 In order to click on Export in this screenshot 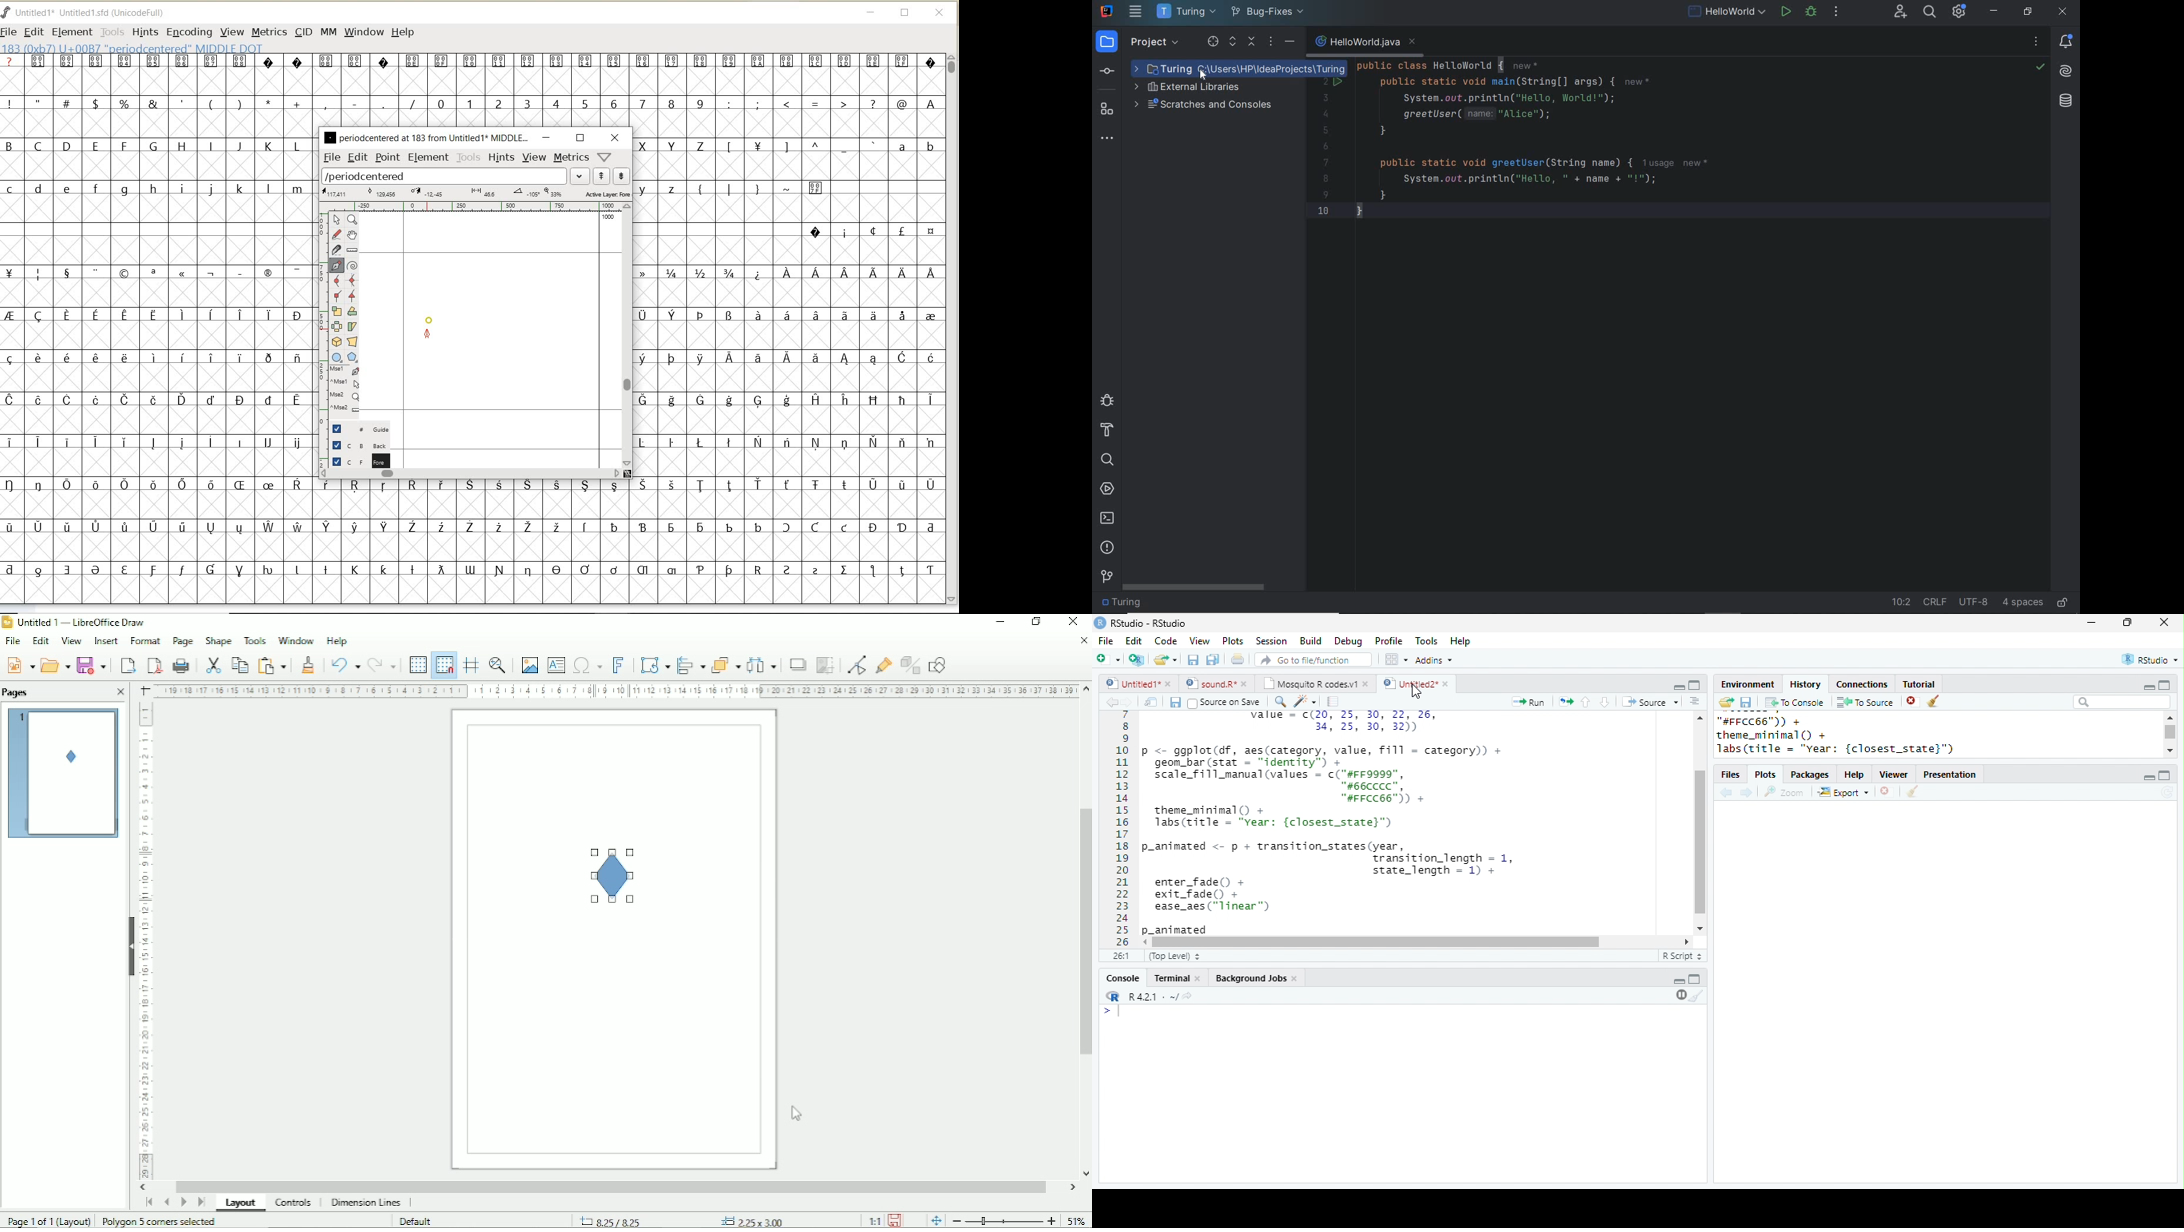, I will do `click(1843, 791)`.